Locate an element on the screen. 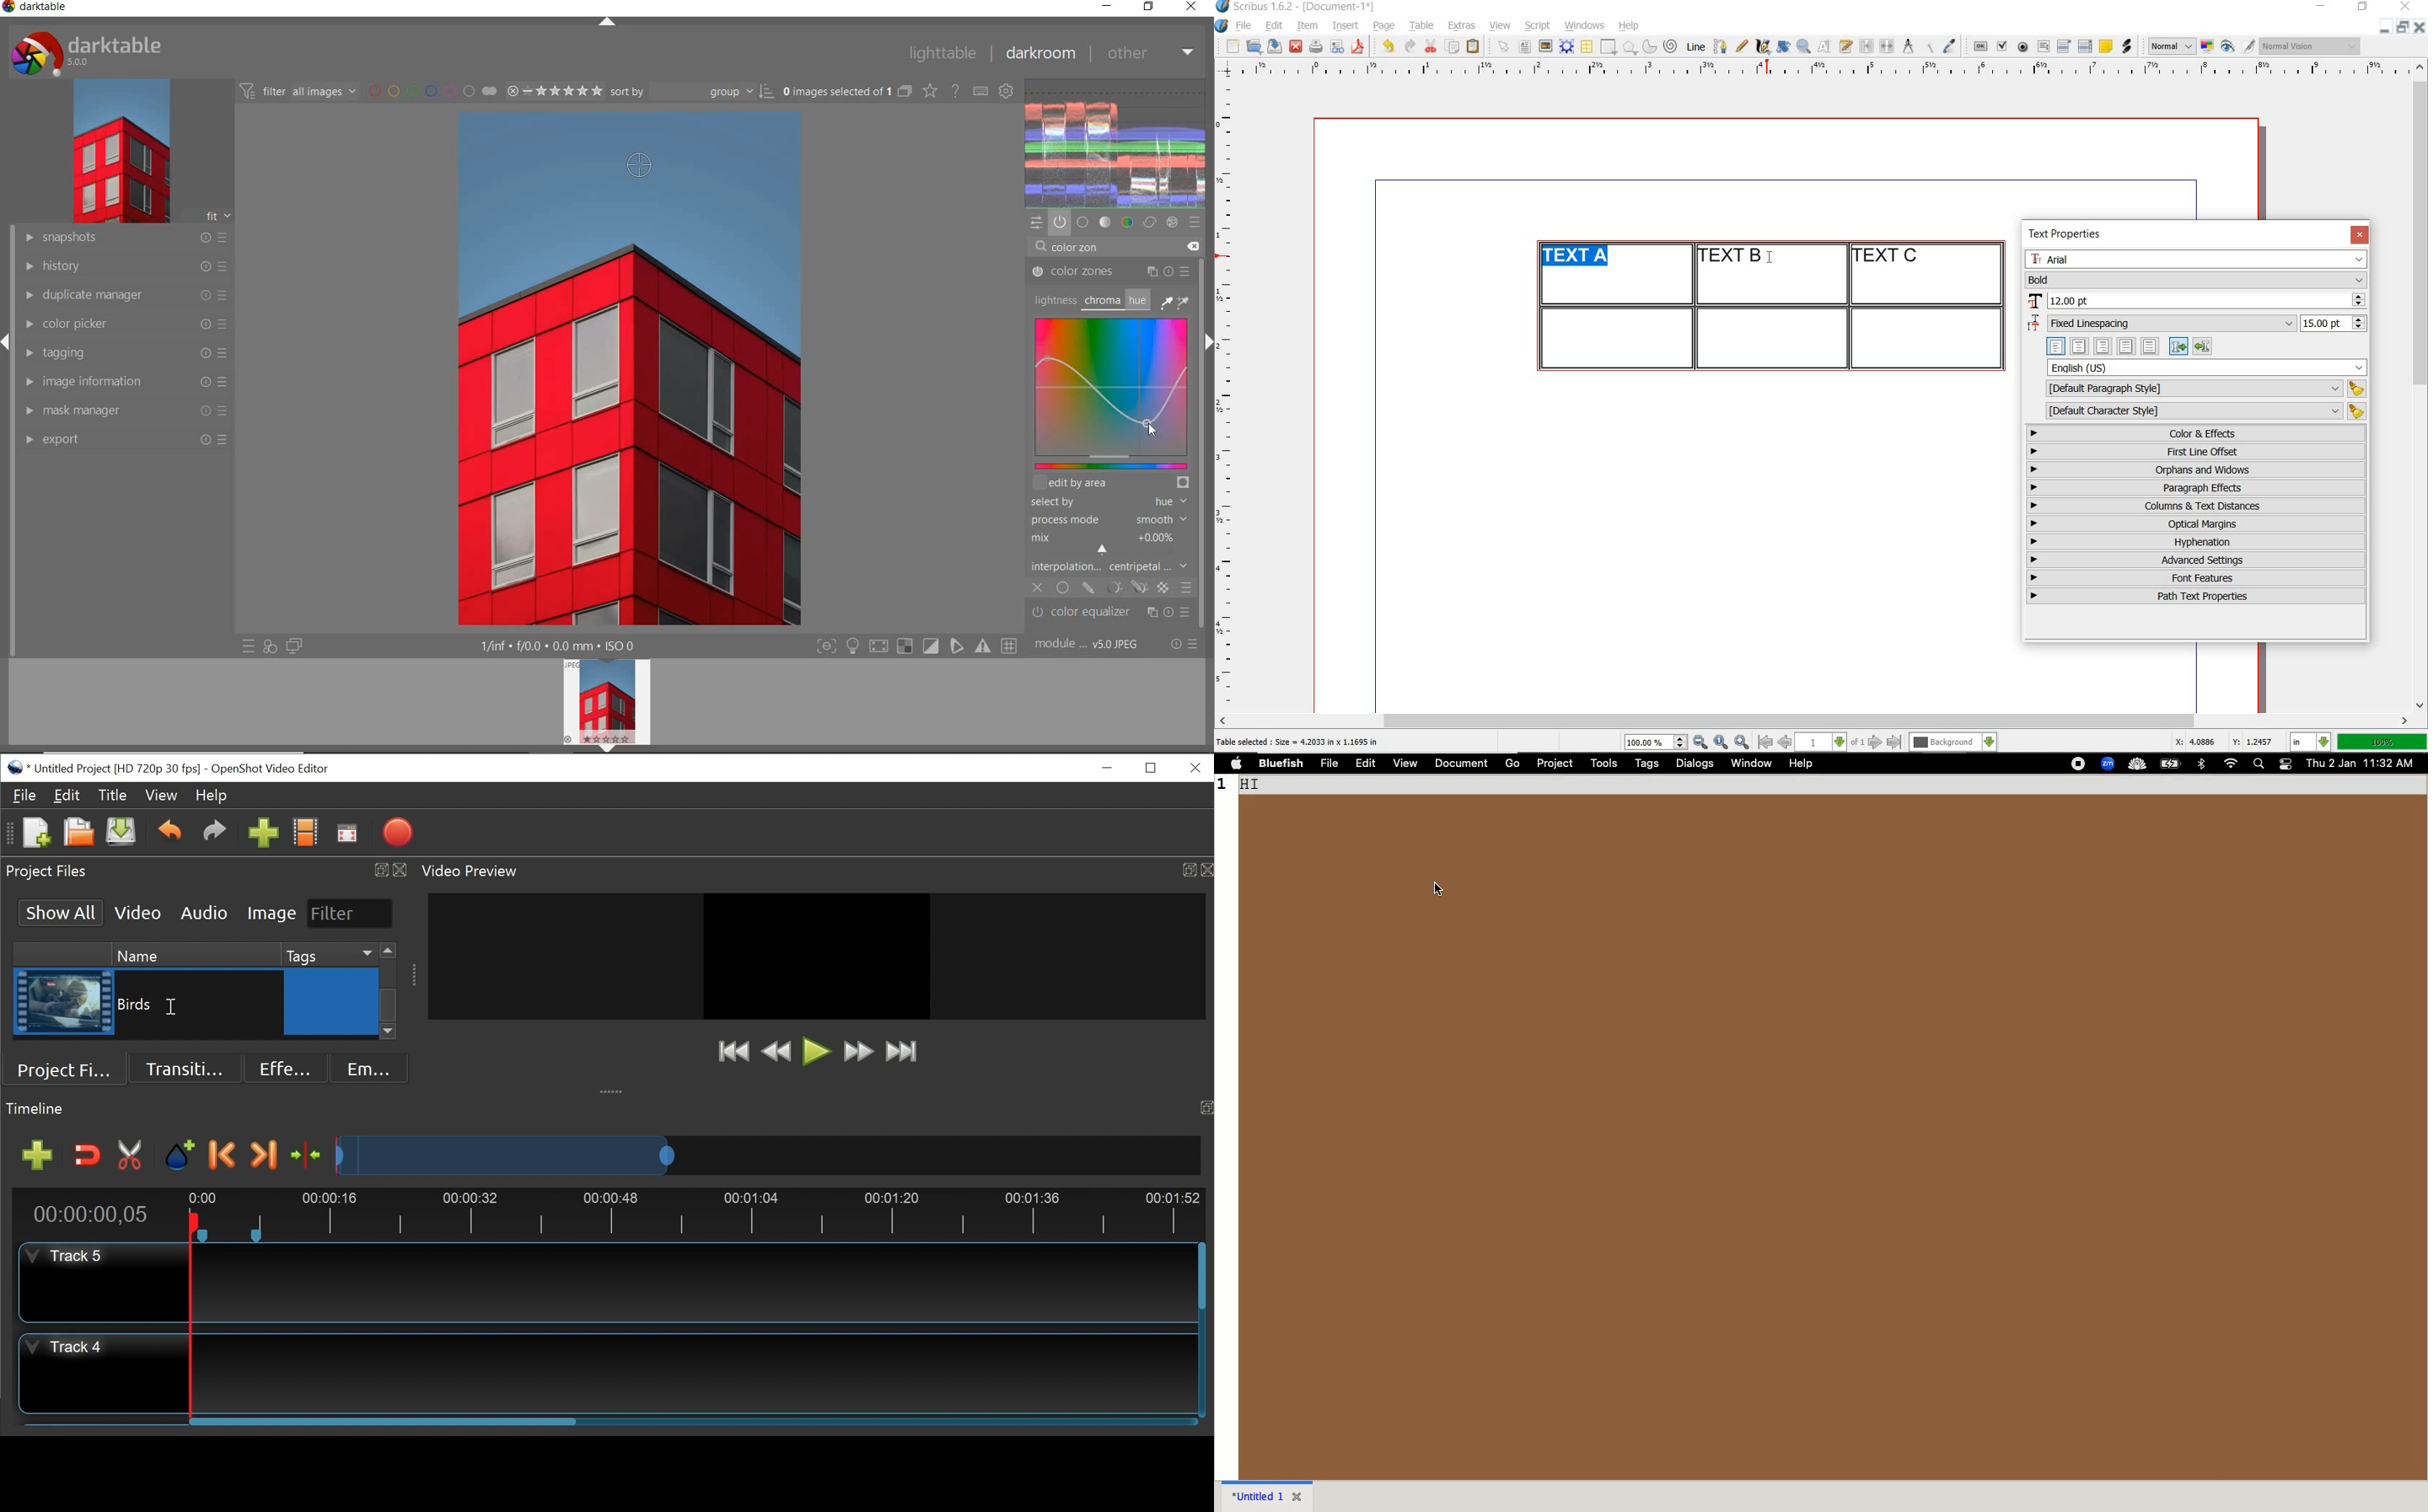  copy item properties is located at coordinates (1928, 46).